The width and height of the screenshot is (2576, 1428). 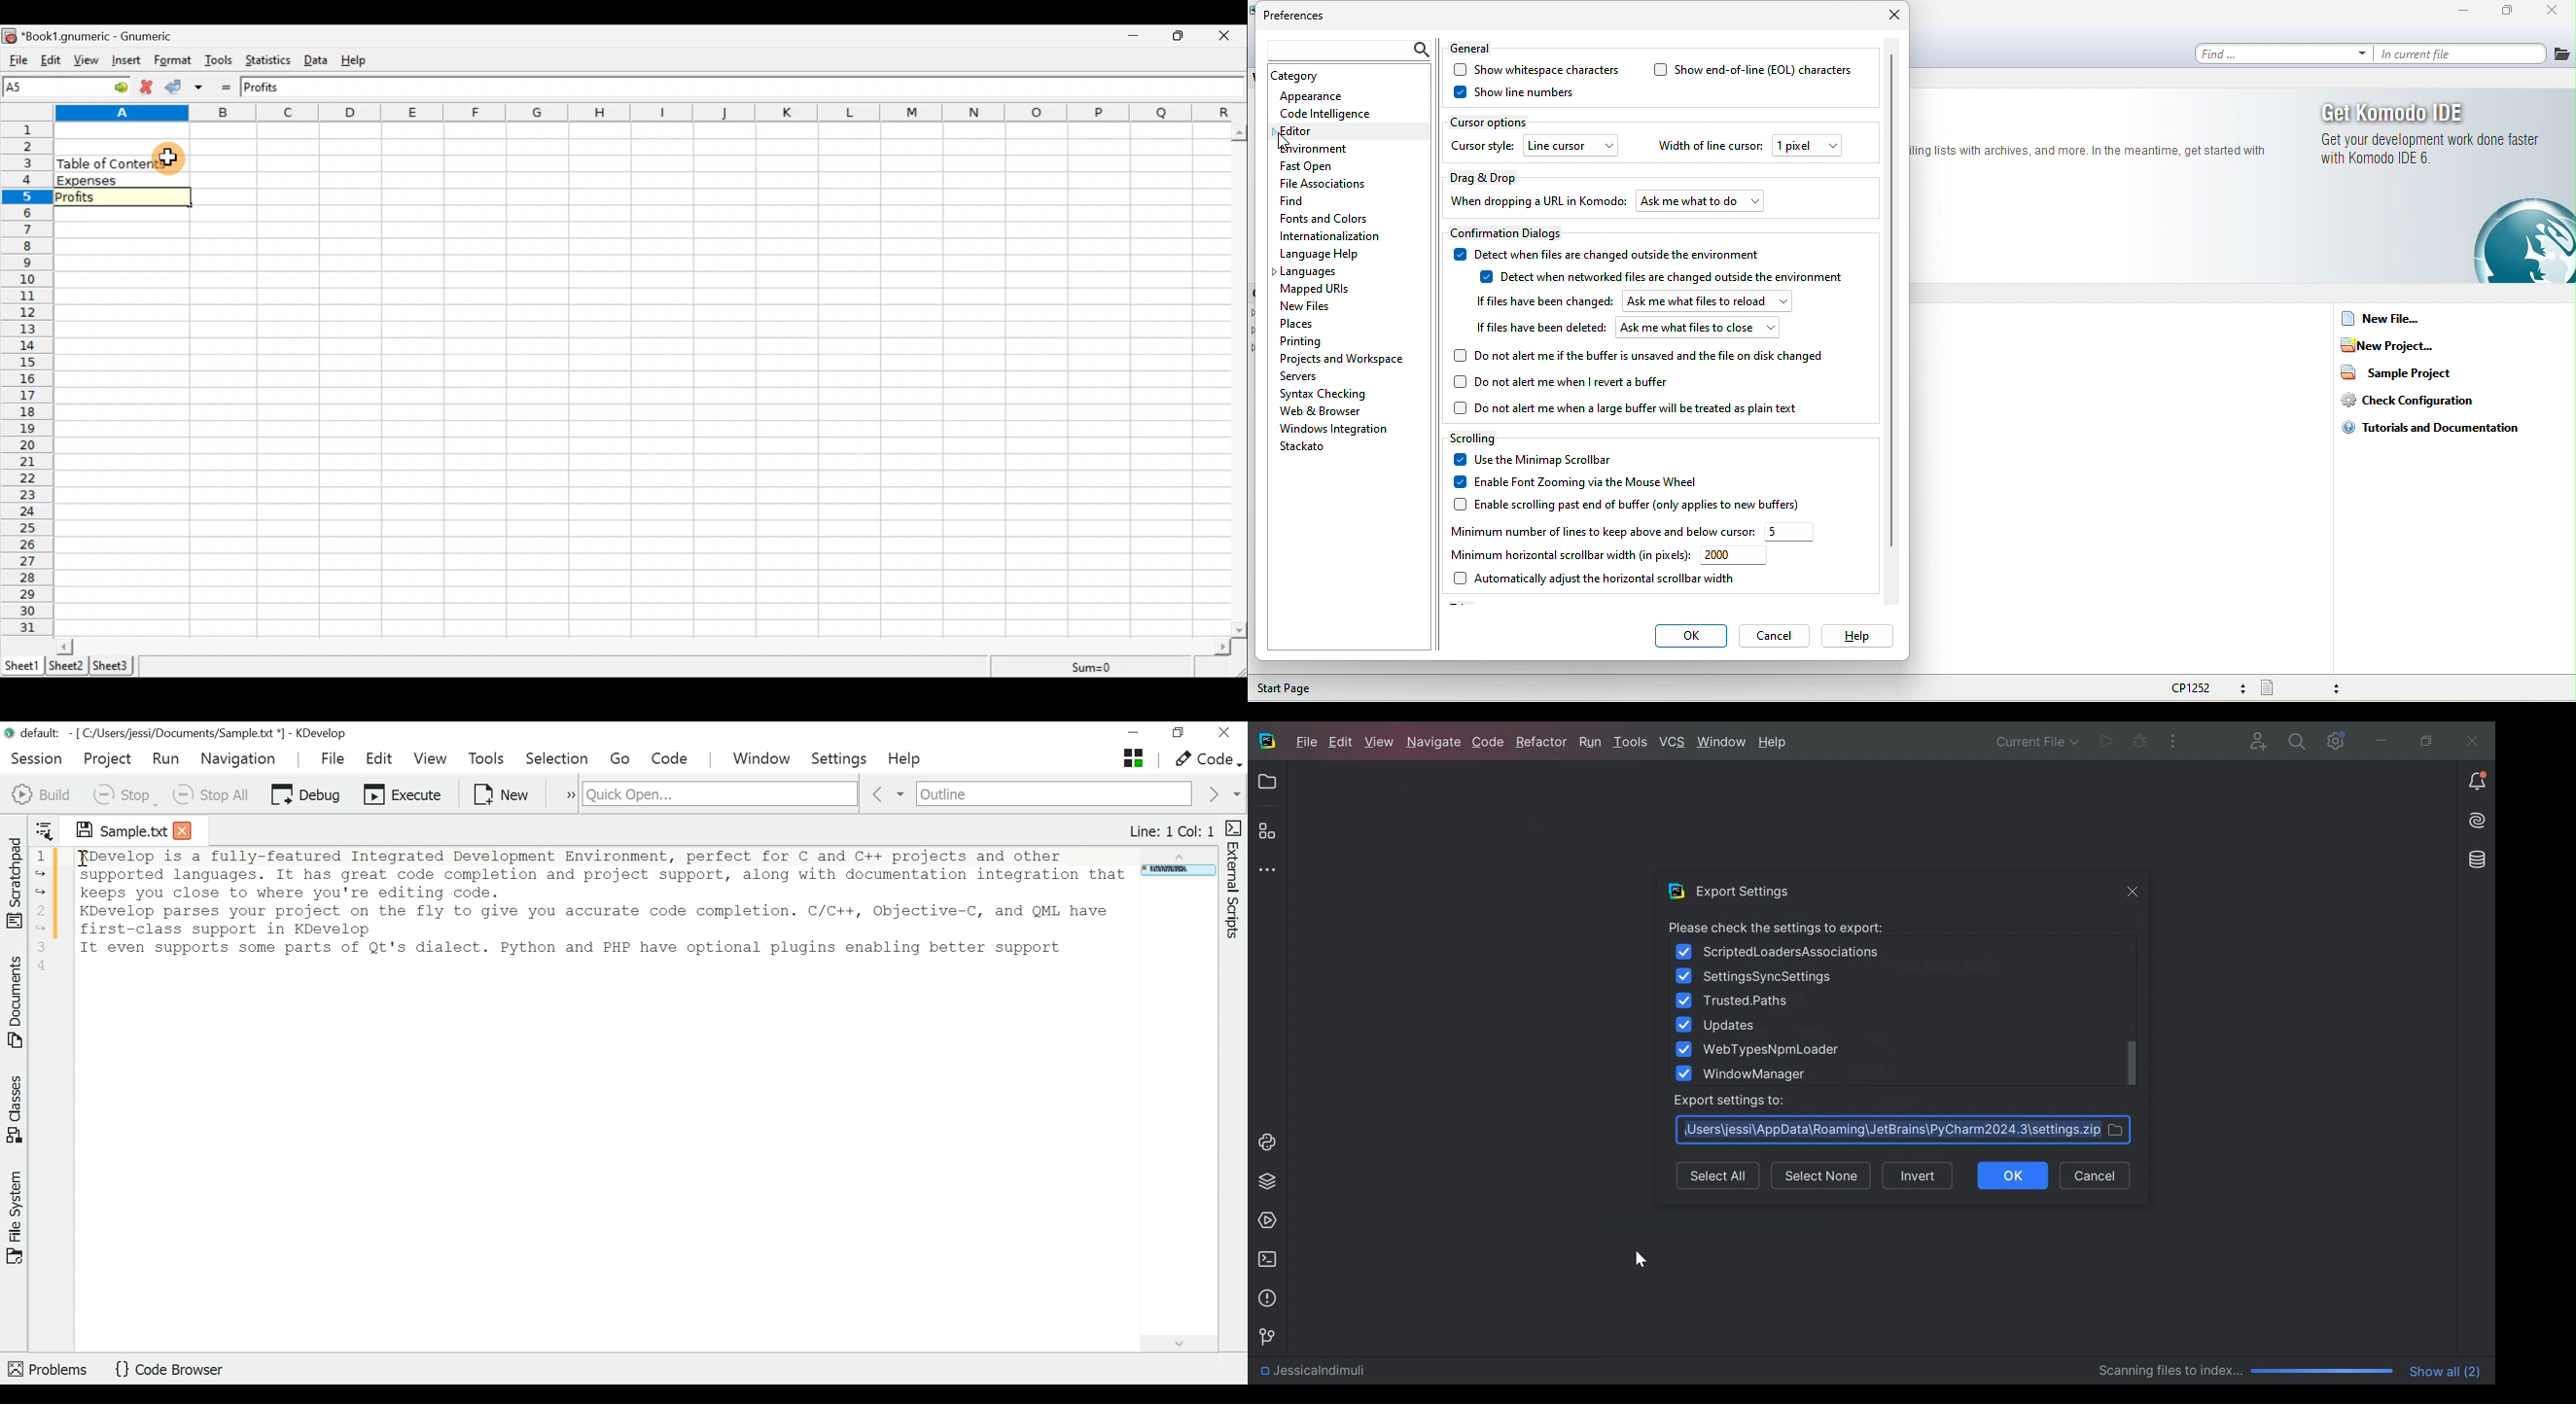 I want to click on conformation dialogs, so click(x=1515, y=233).